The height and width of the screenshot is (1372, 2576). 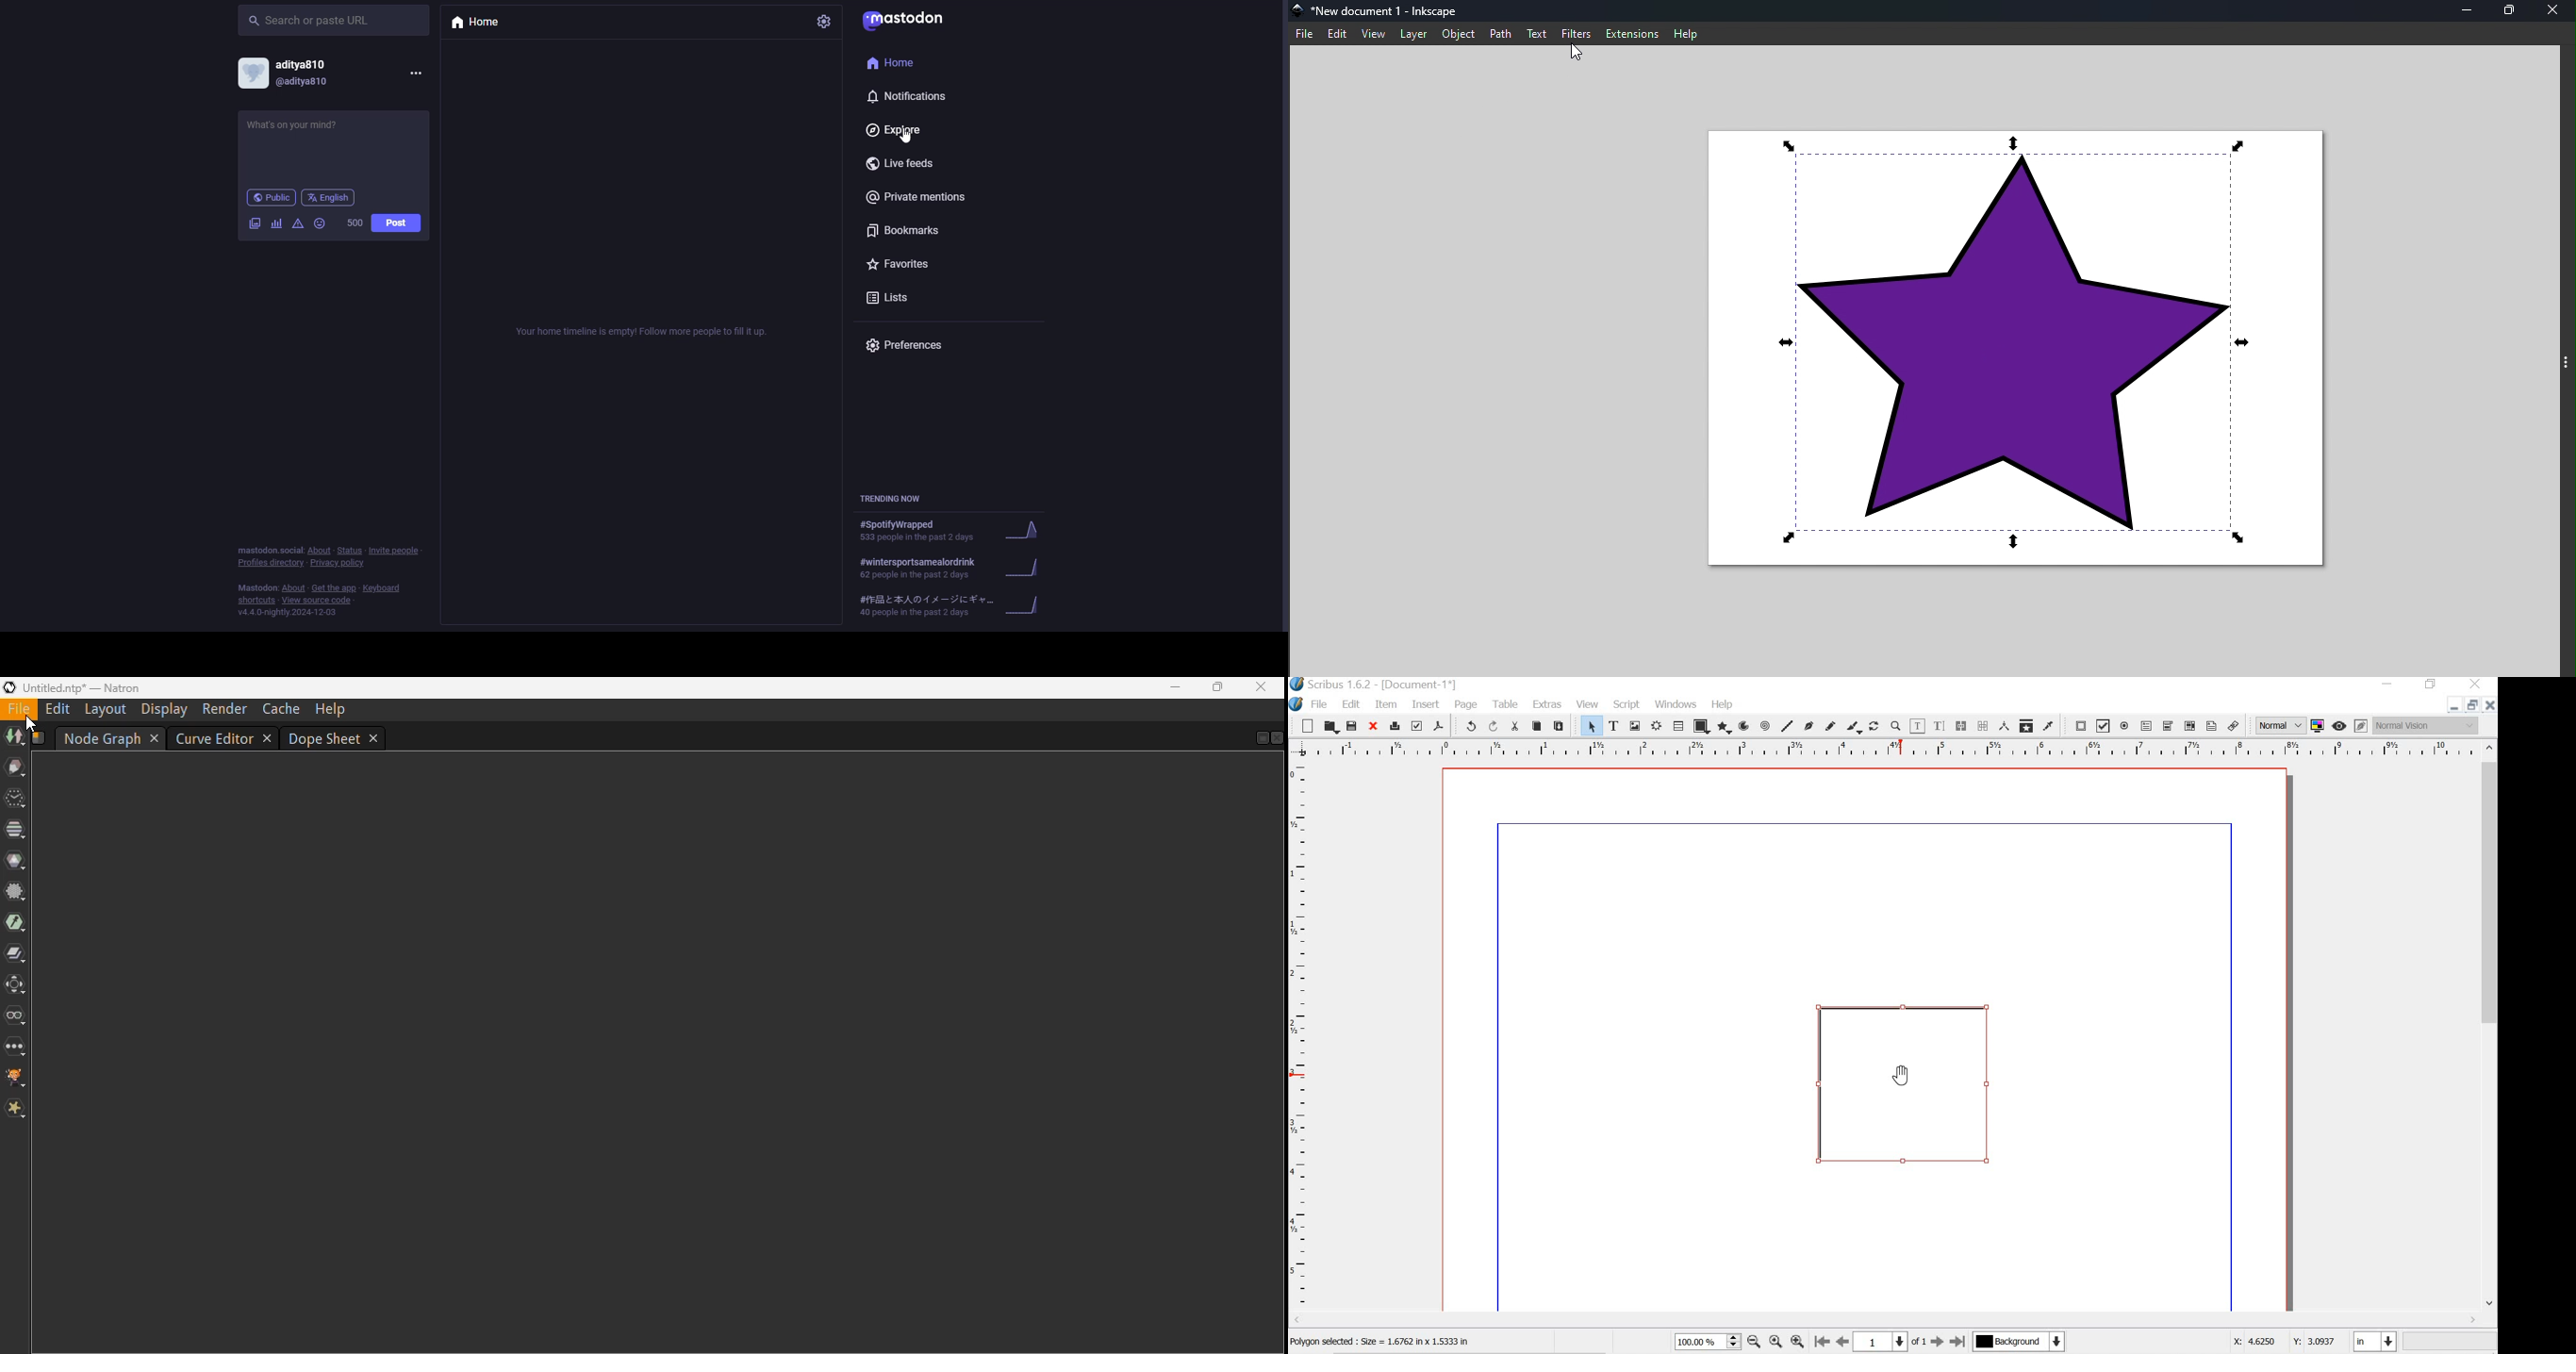 What do you see at coordinates (1586, 704) in the screenshot?
I see `VIEW` at bounding box center [1586, 704].